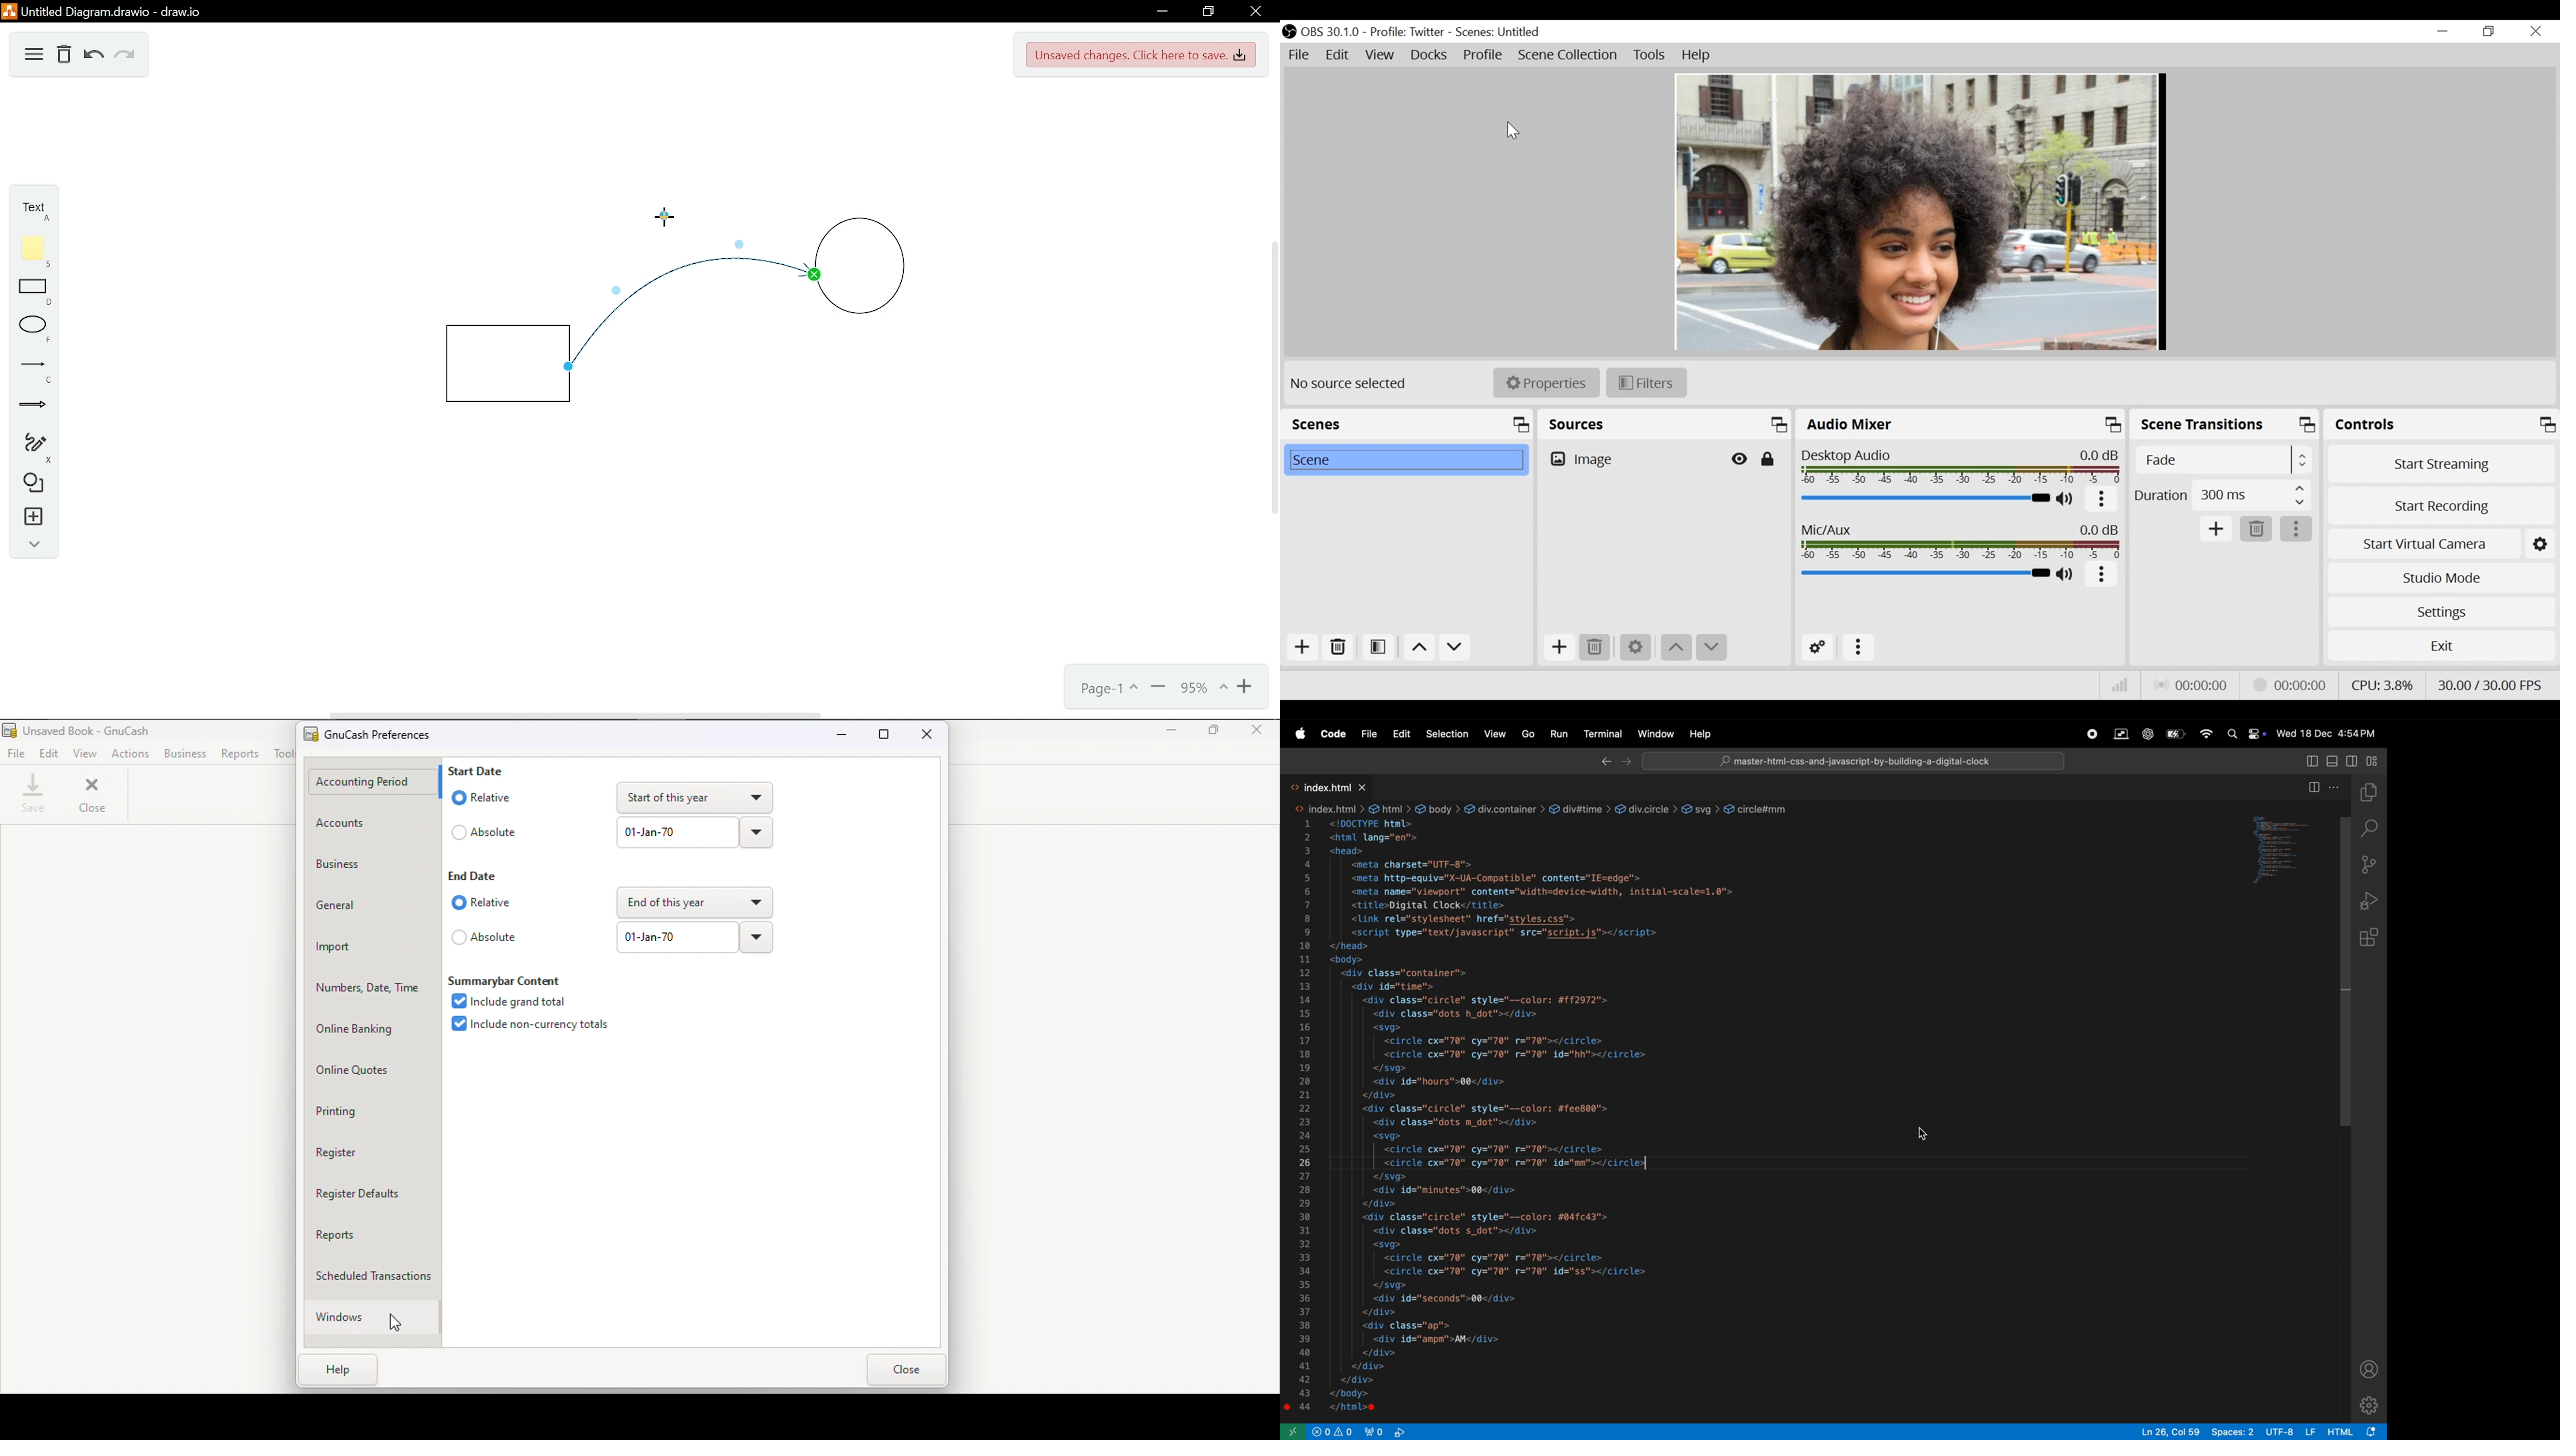 The image size is (2576, 1456). I want to click on Scenes Name, so click(1523, 32).